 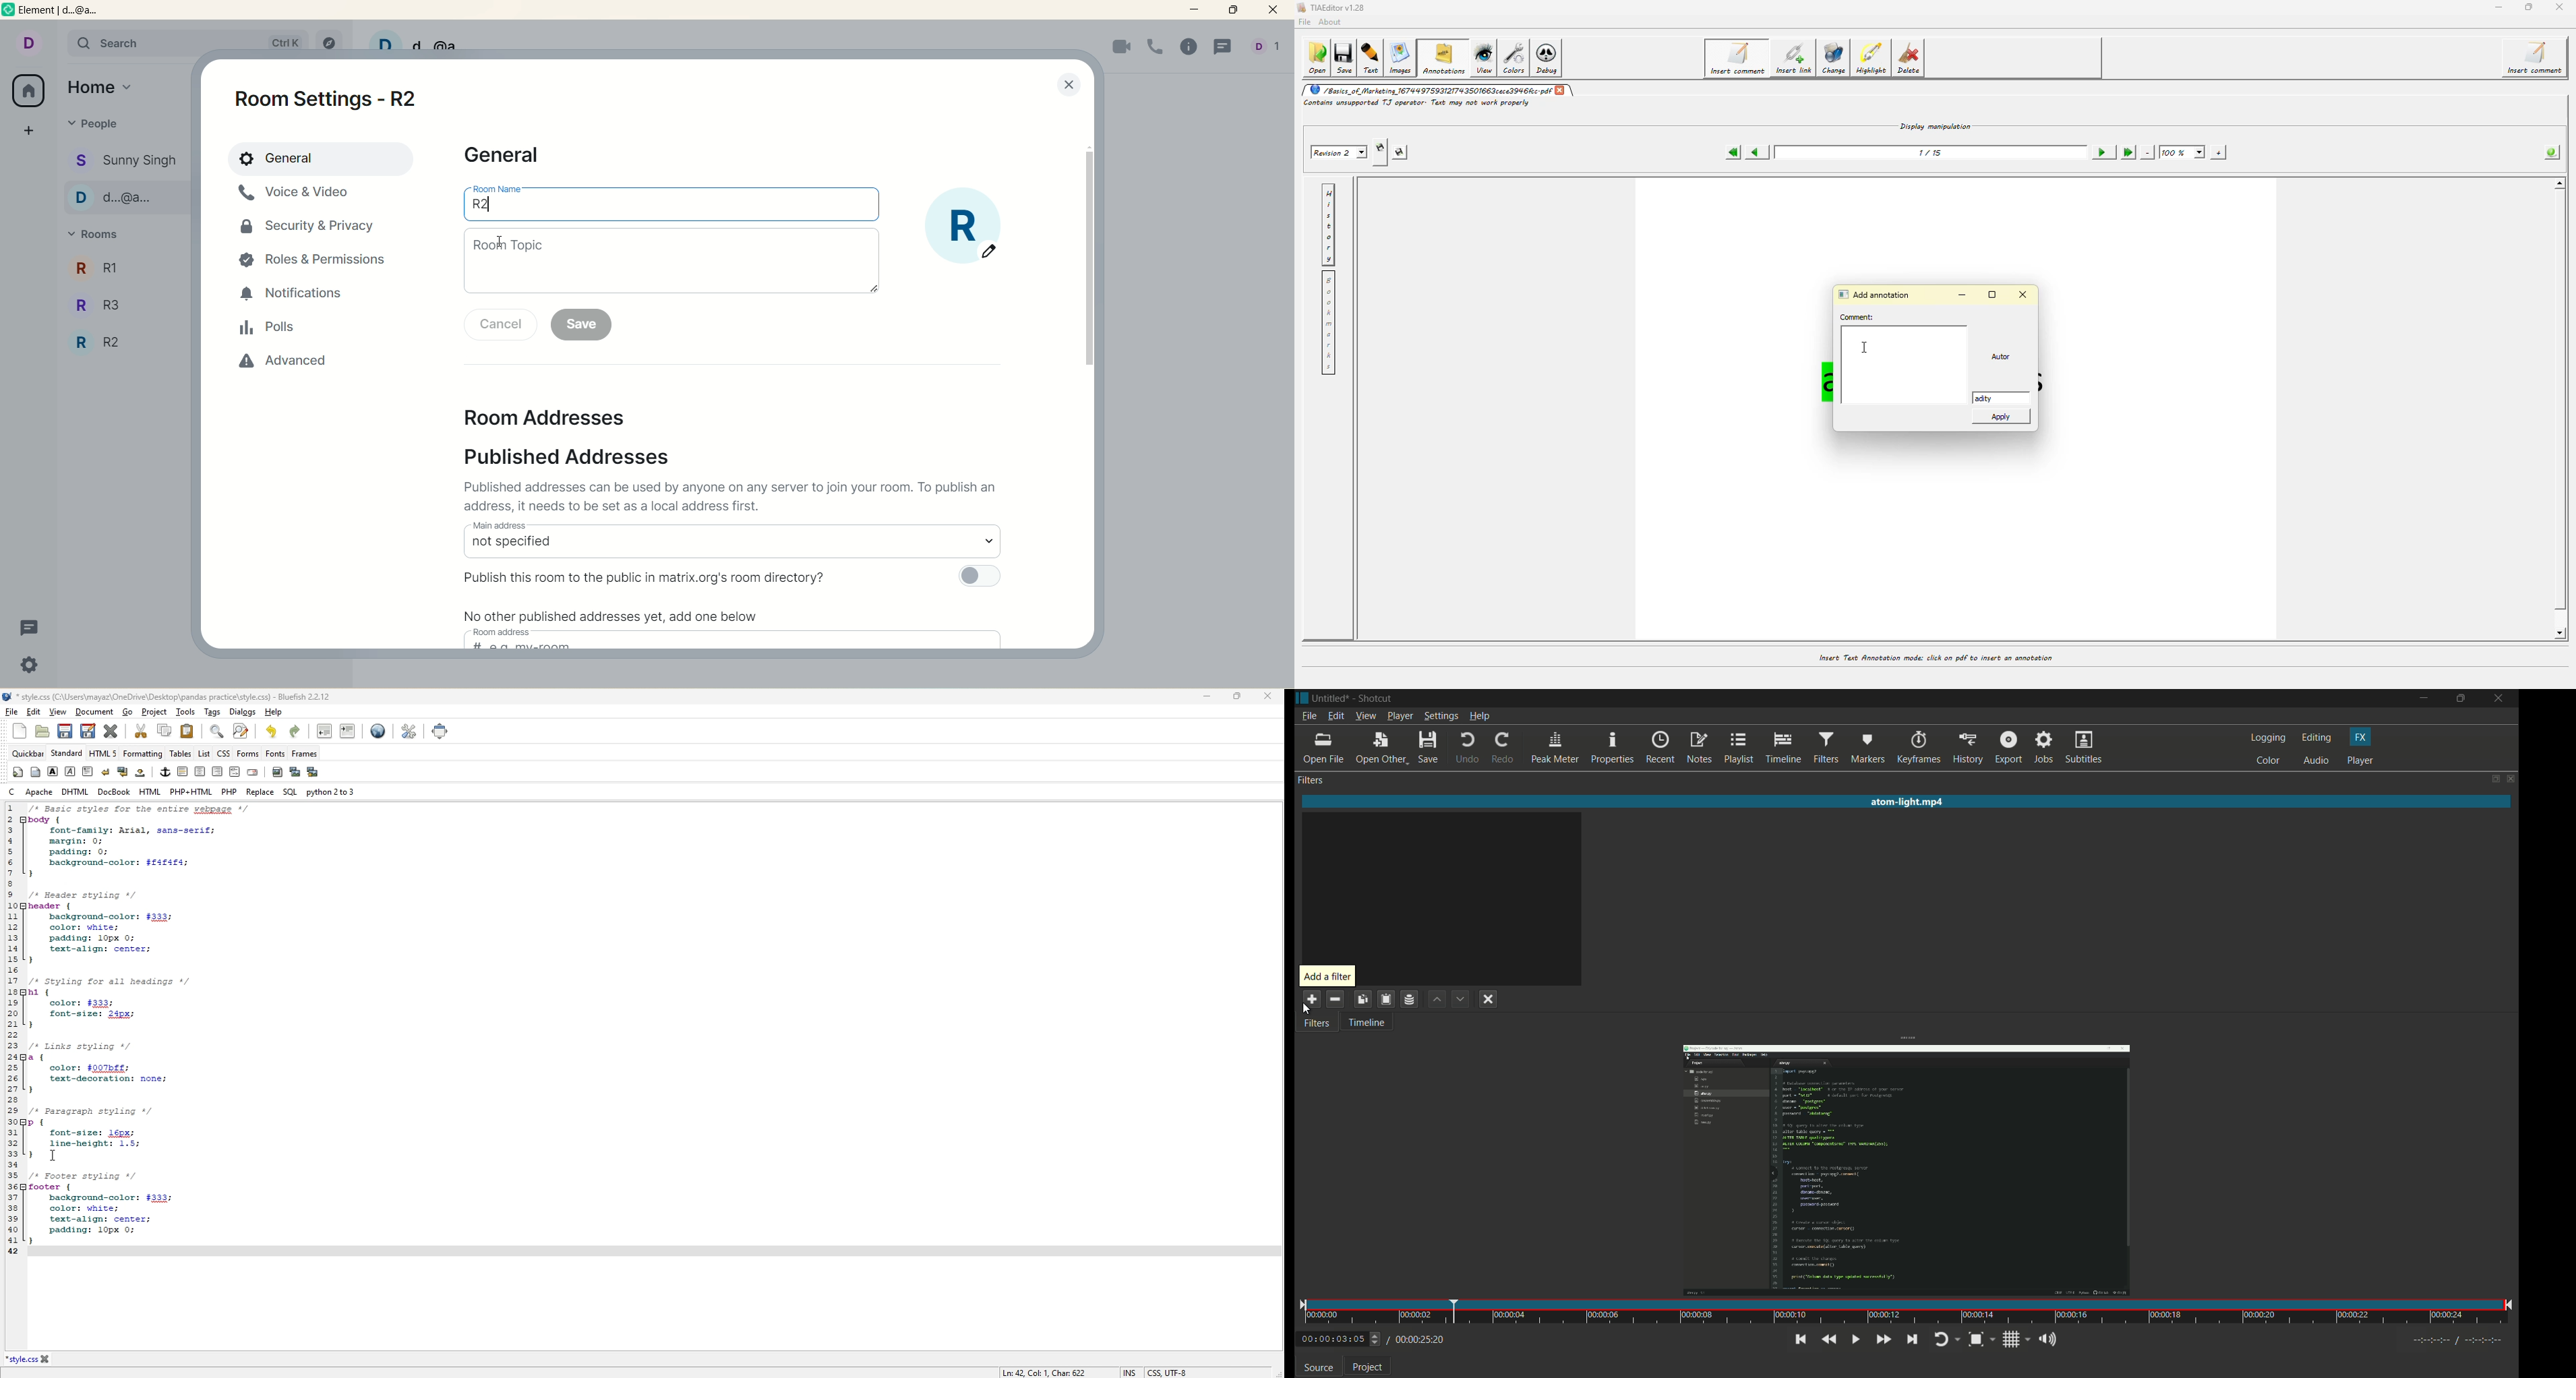 I want to click on cursor, so click(x=1307, y=1013).